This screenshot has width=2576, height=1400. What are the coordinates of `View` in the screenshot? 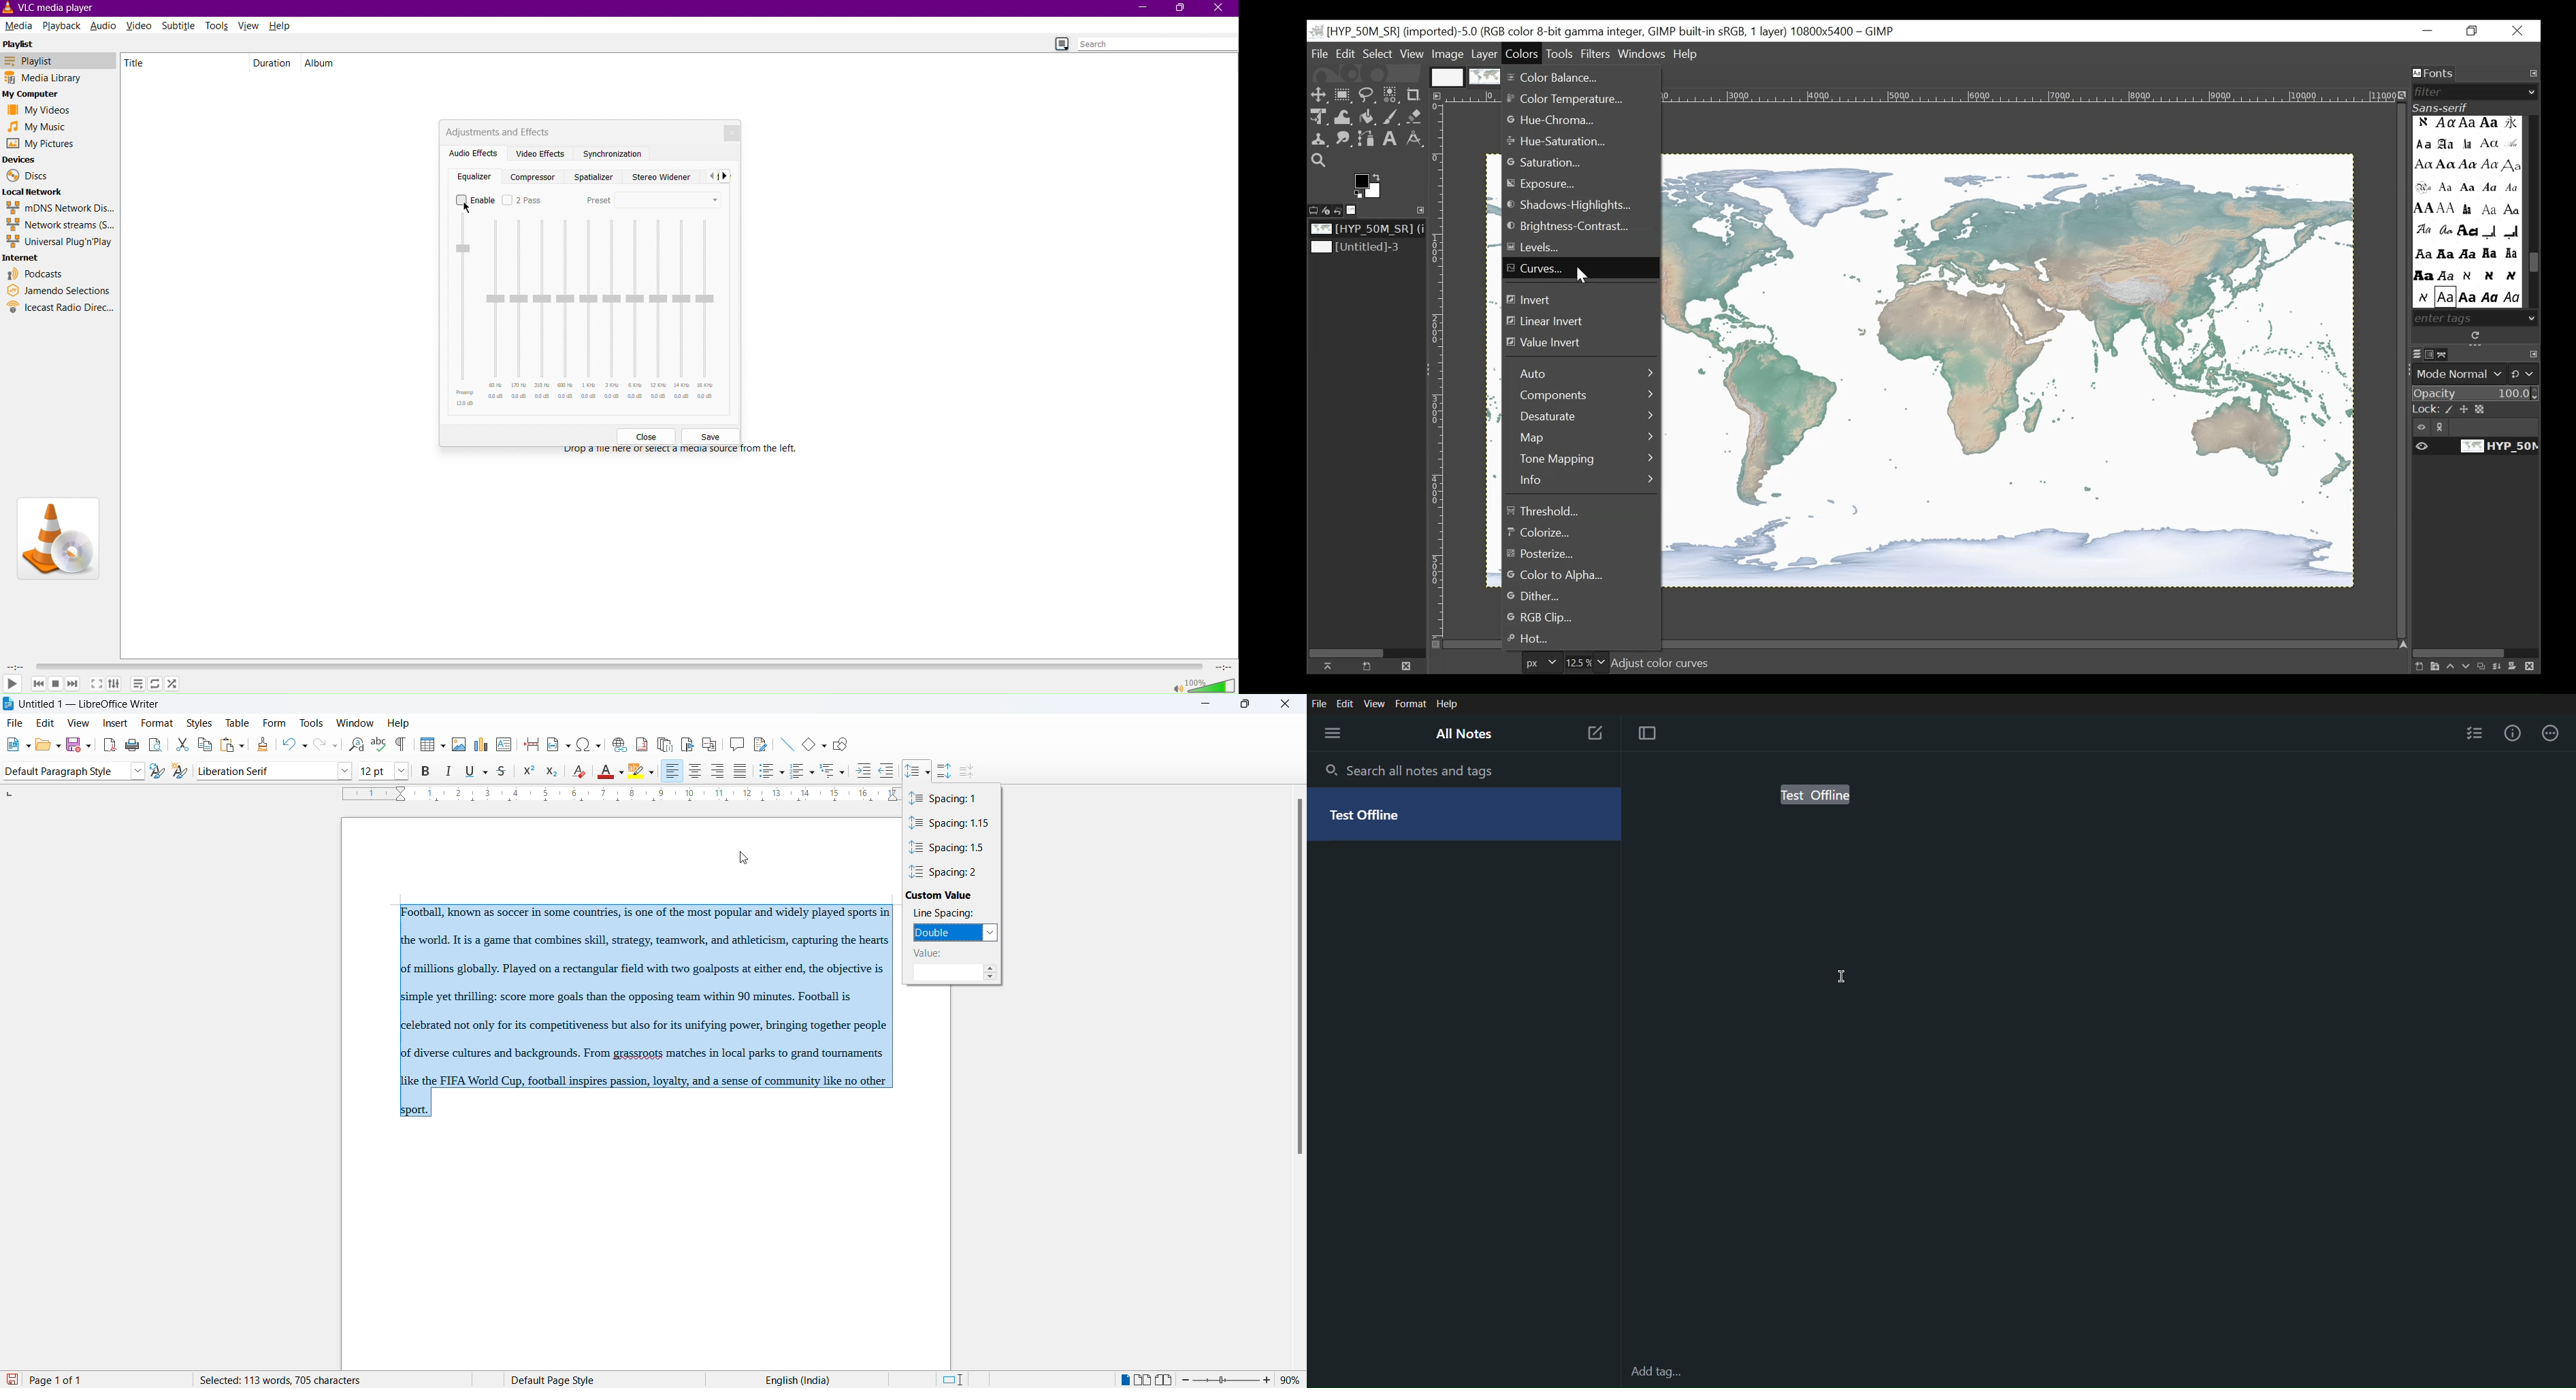 It's located at (250, 25).